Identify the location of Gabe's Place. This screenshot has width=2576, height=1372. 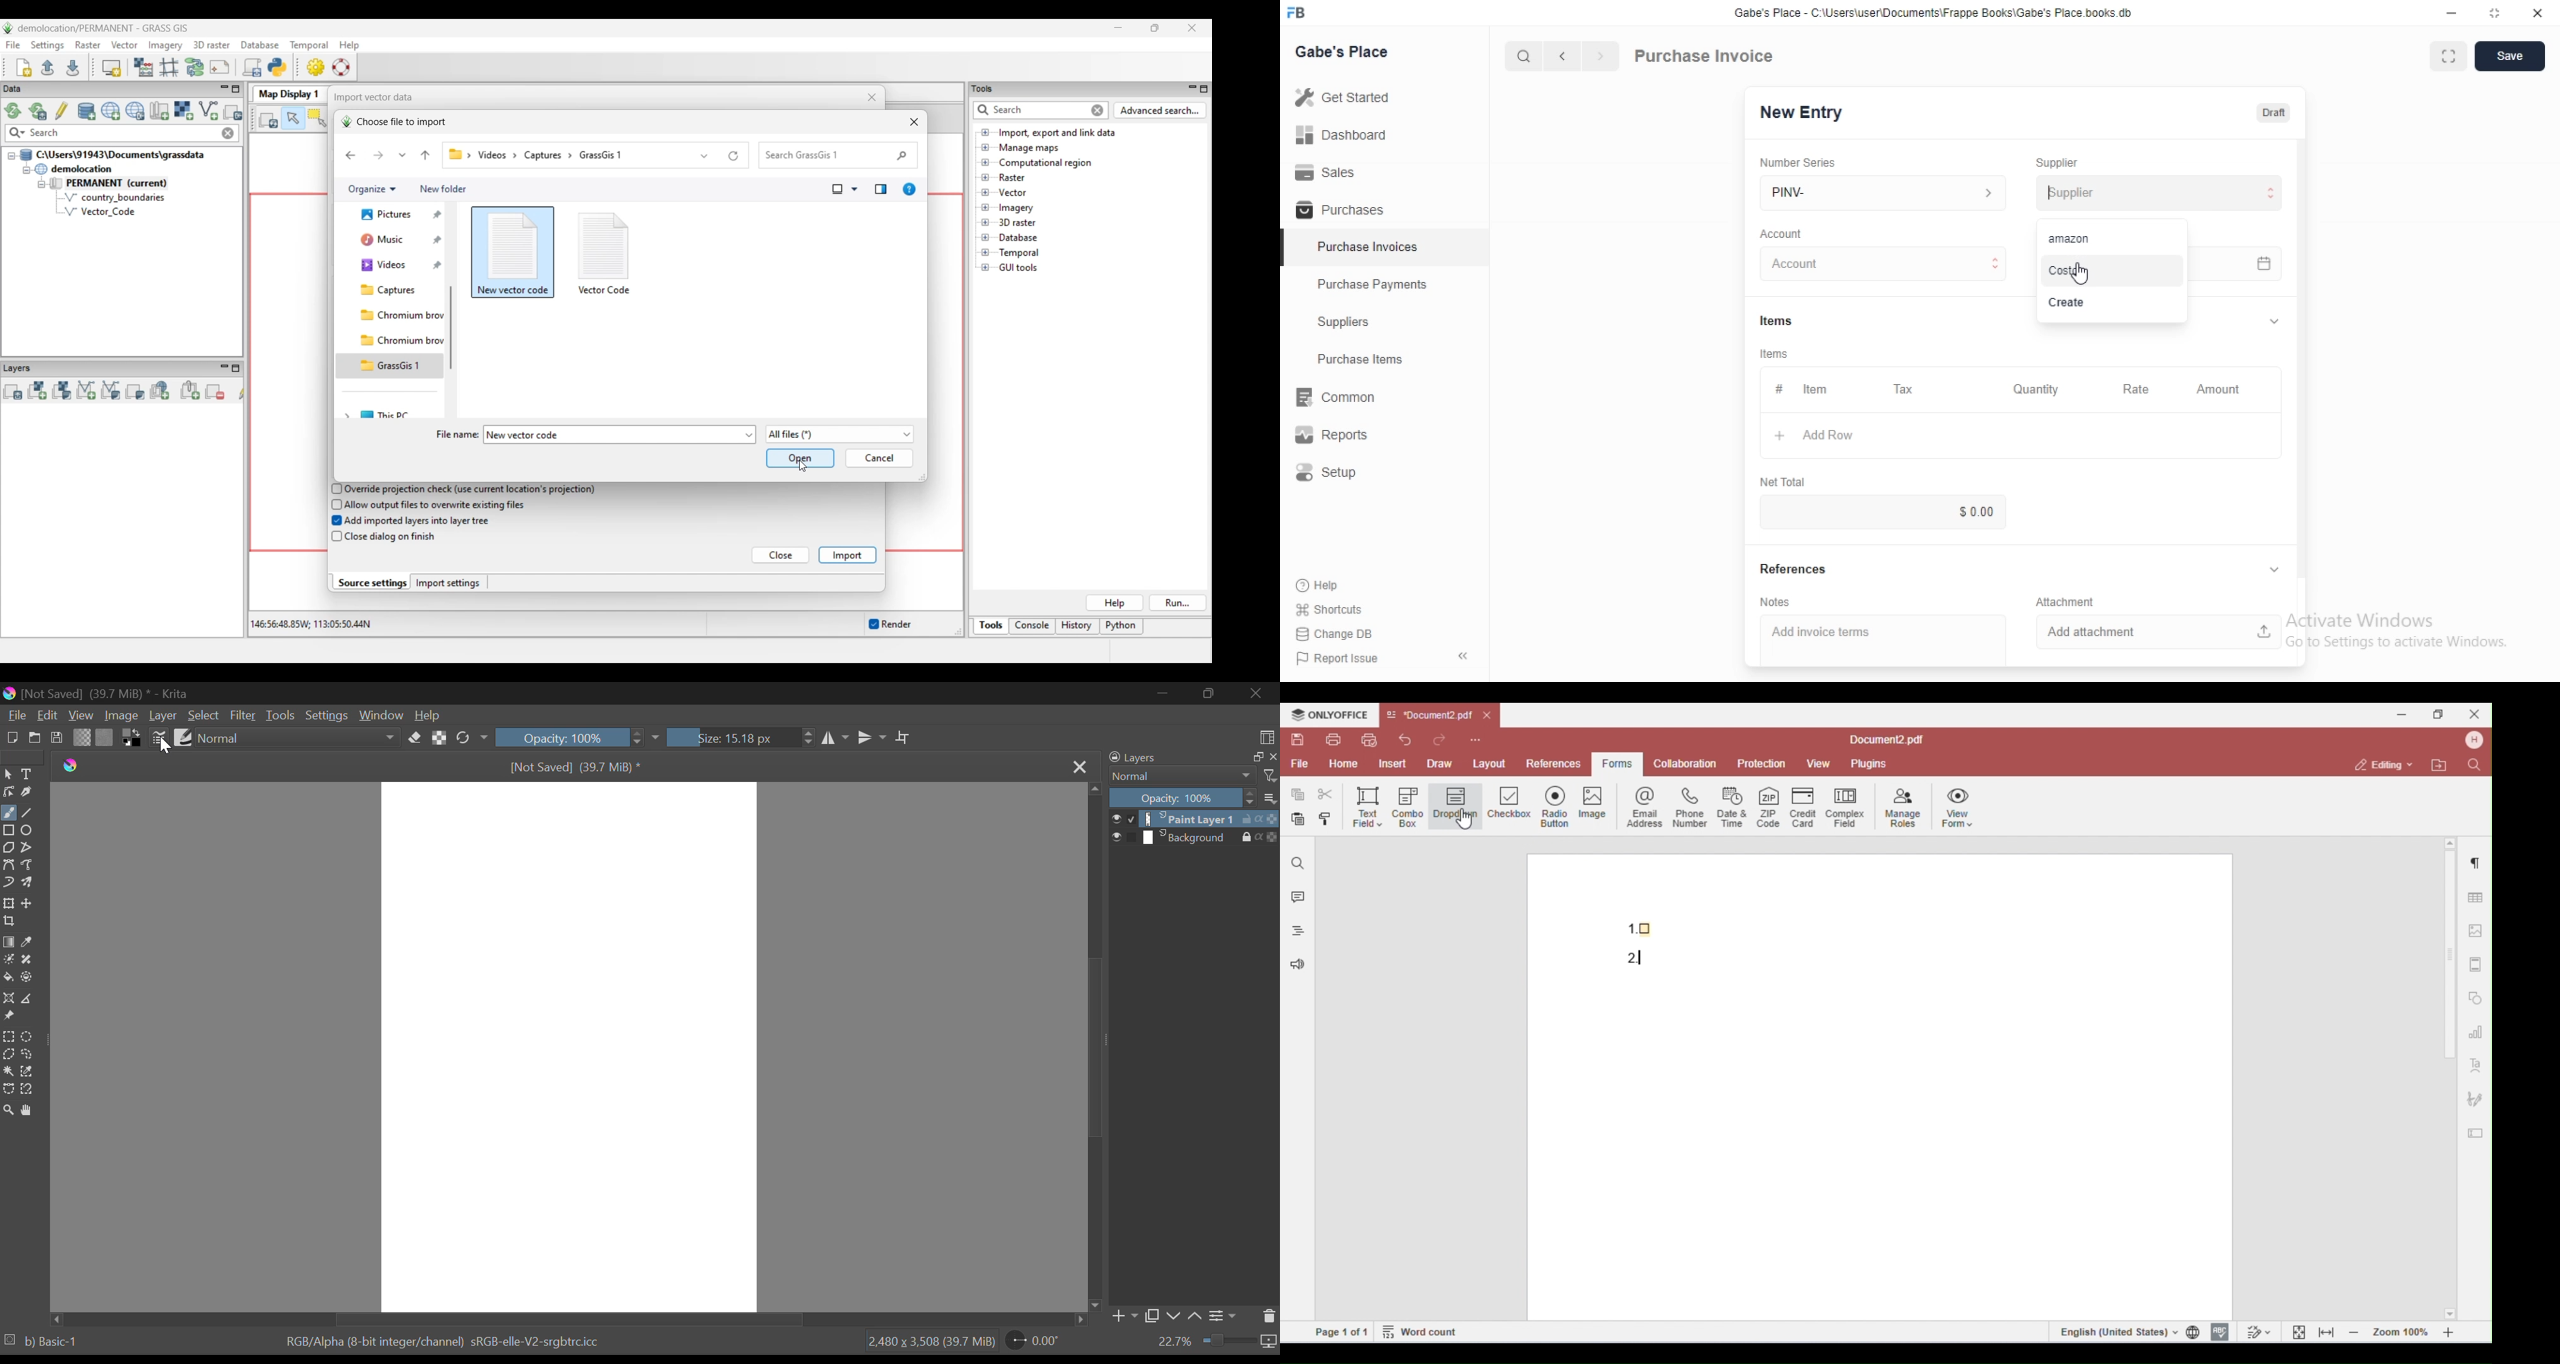
(1341, 51).